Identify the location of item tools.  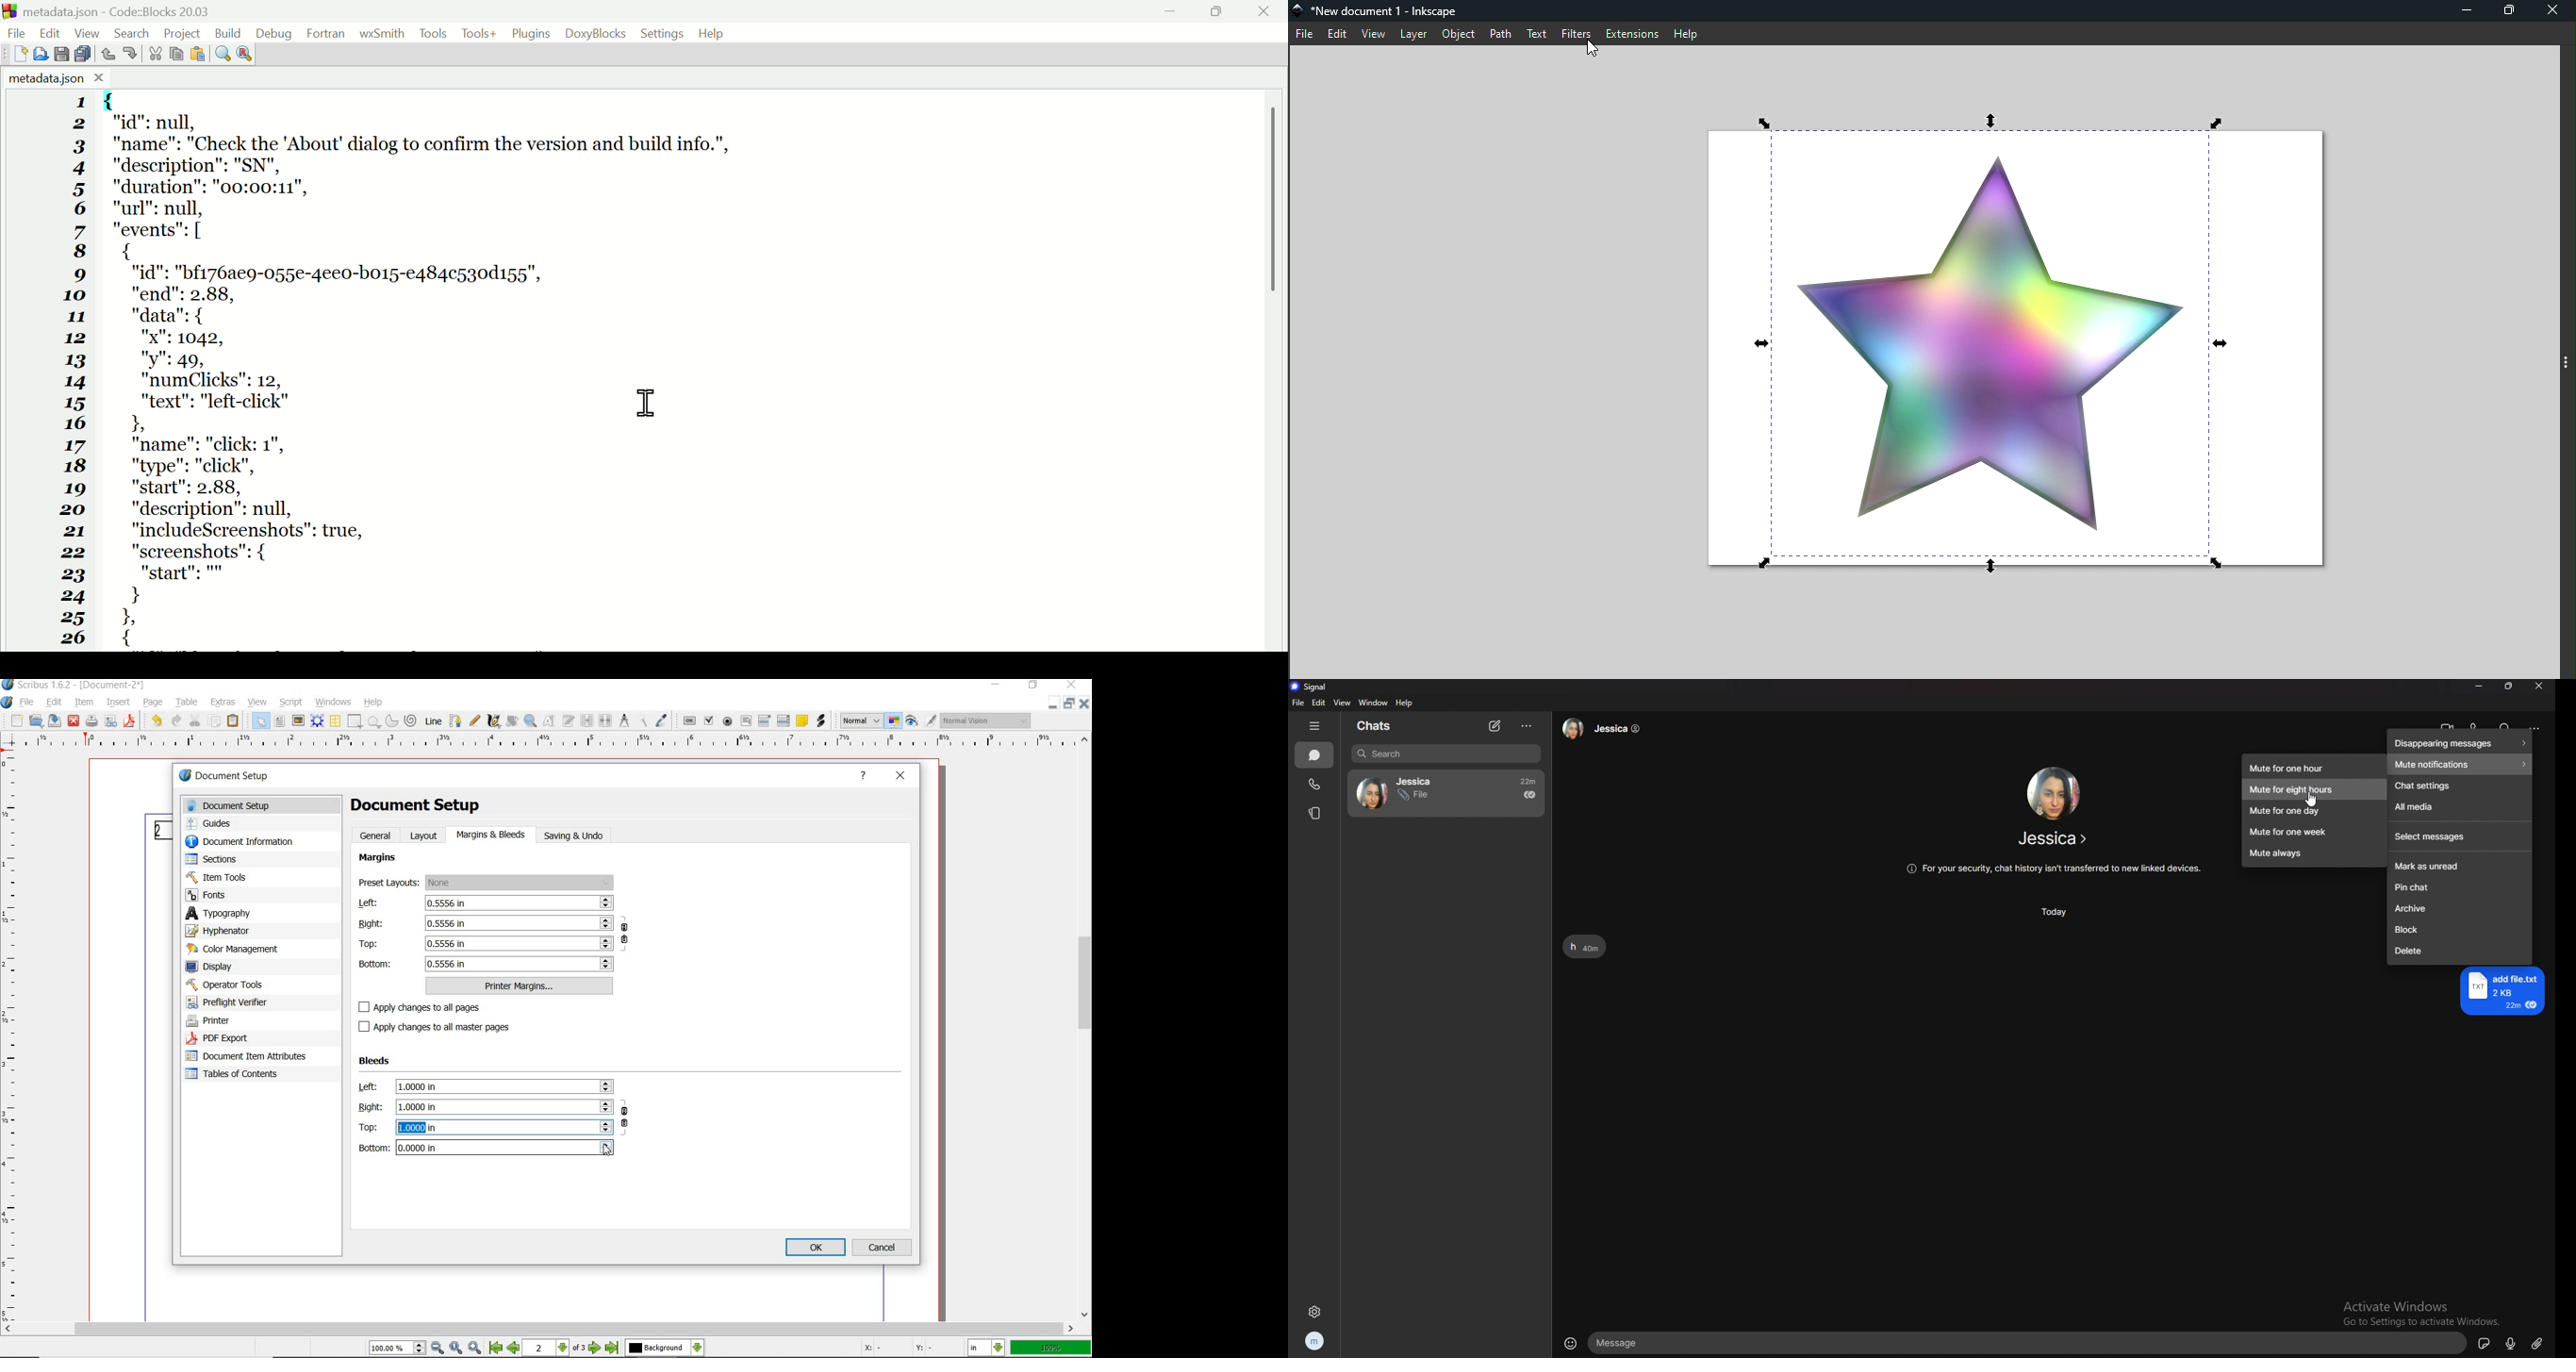
(219, 879).